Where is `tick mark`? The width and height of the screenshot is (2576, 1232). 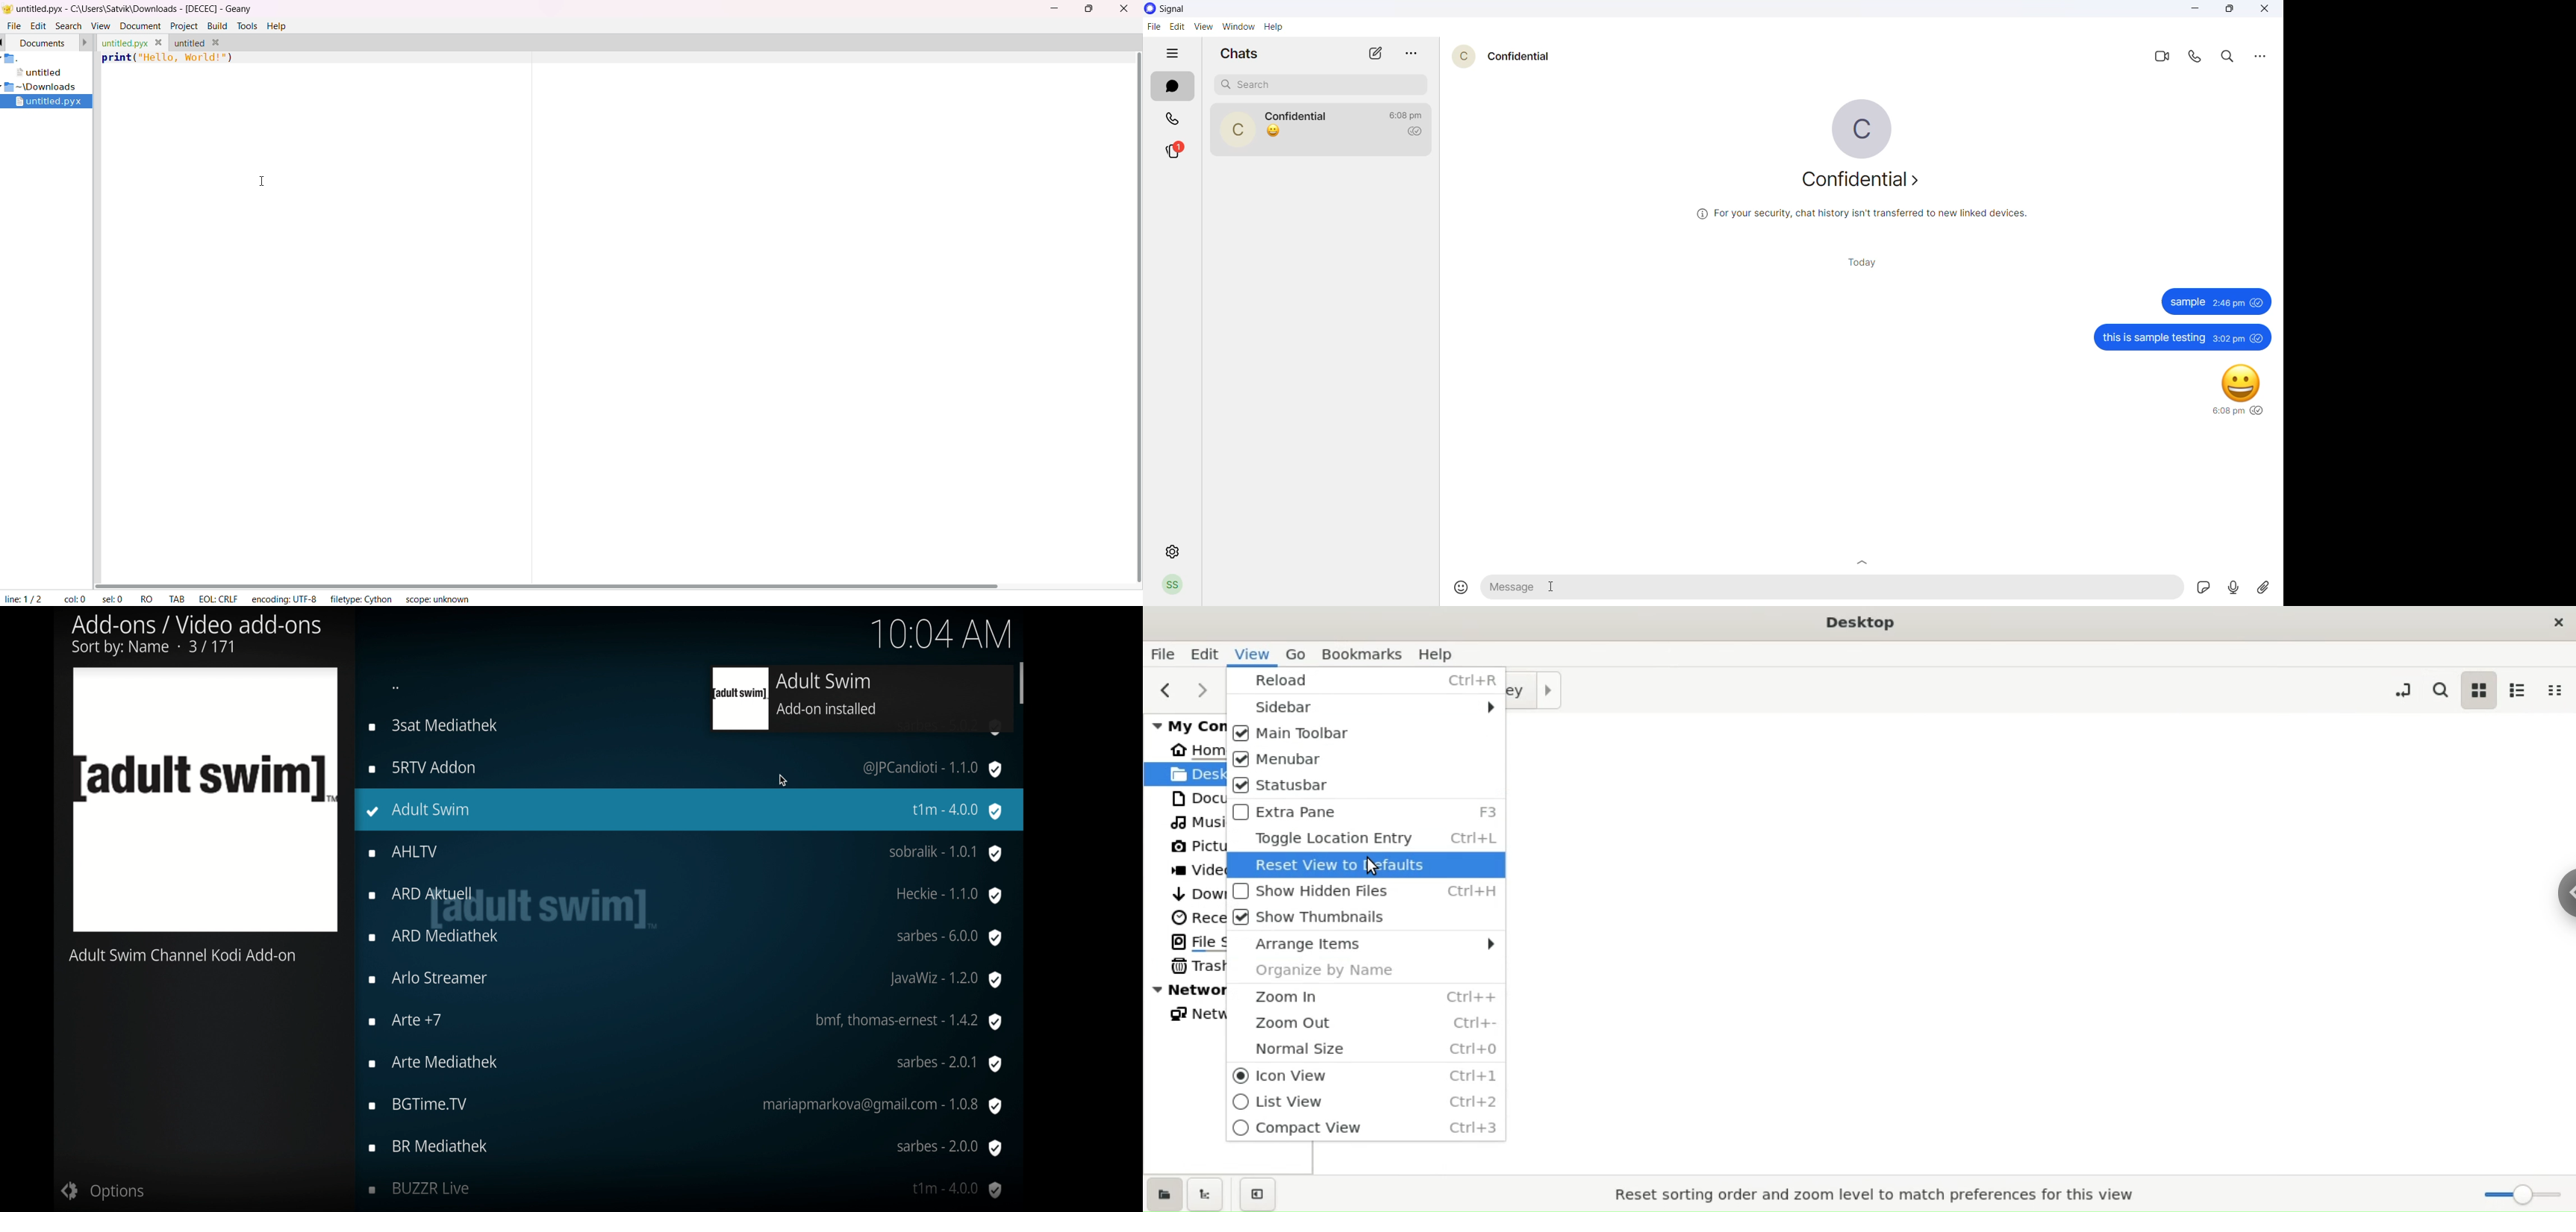
tick mark is located at coordinates (373, 812).